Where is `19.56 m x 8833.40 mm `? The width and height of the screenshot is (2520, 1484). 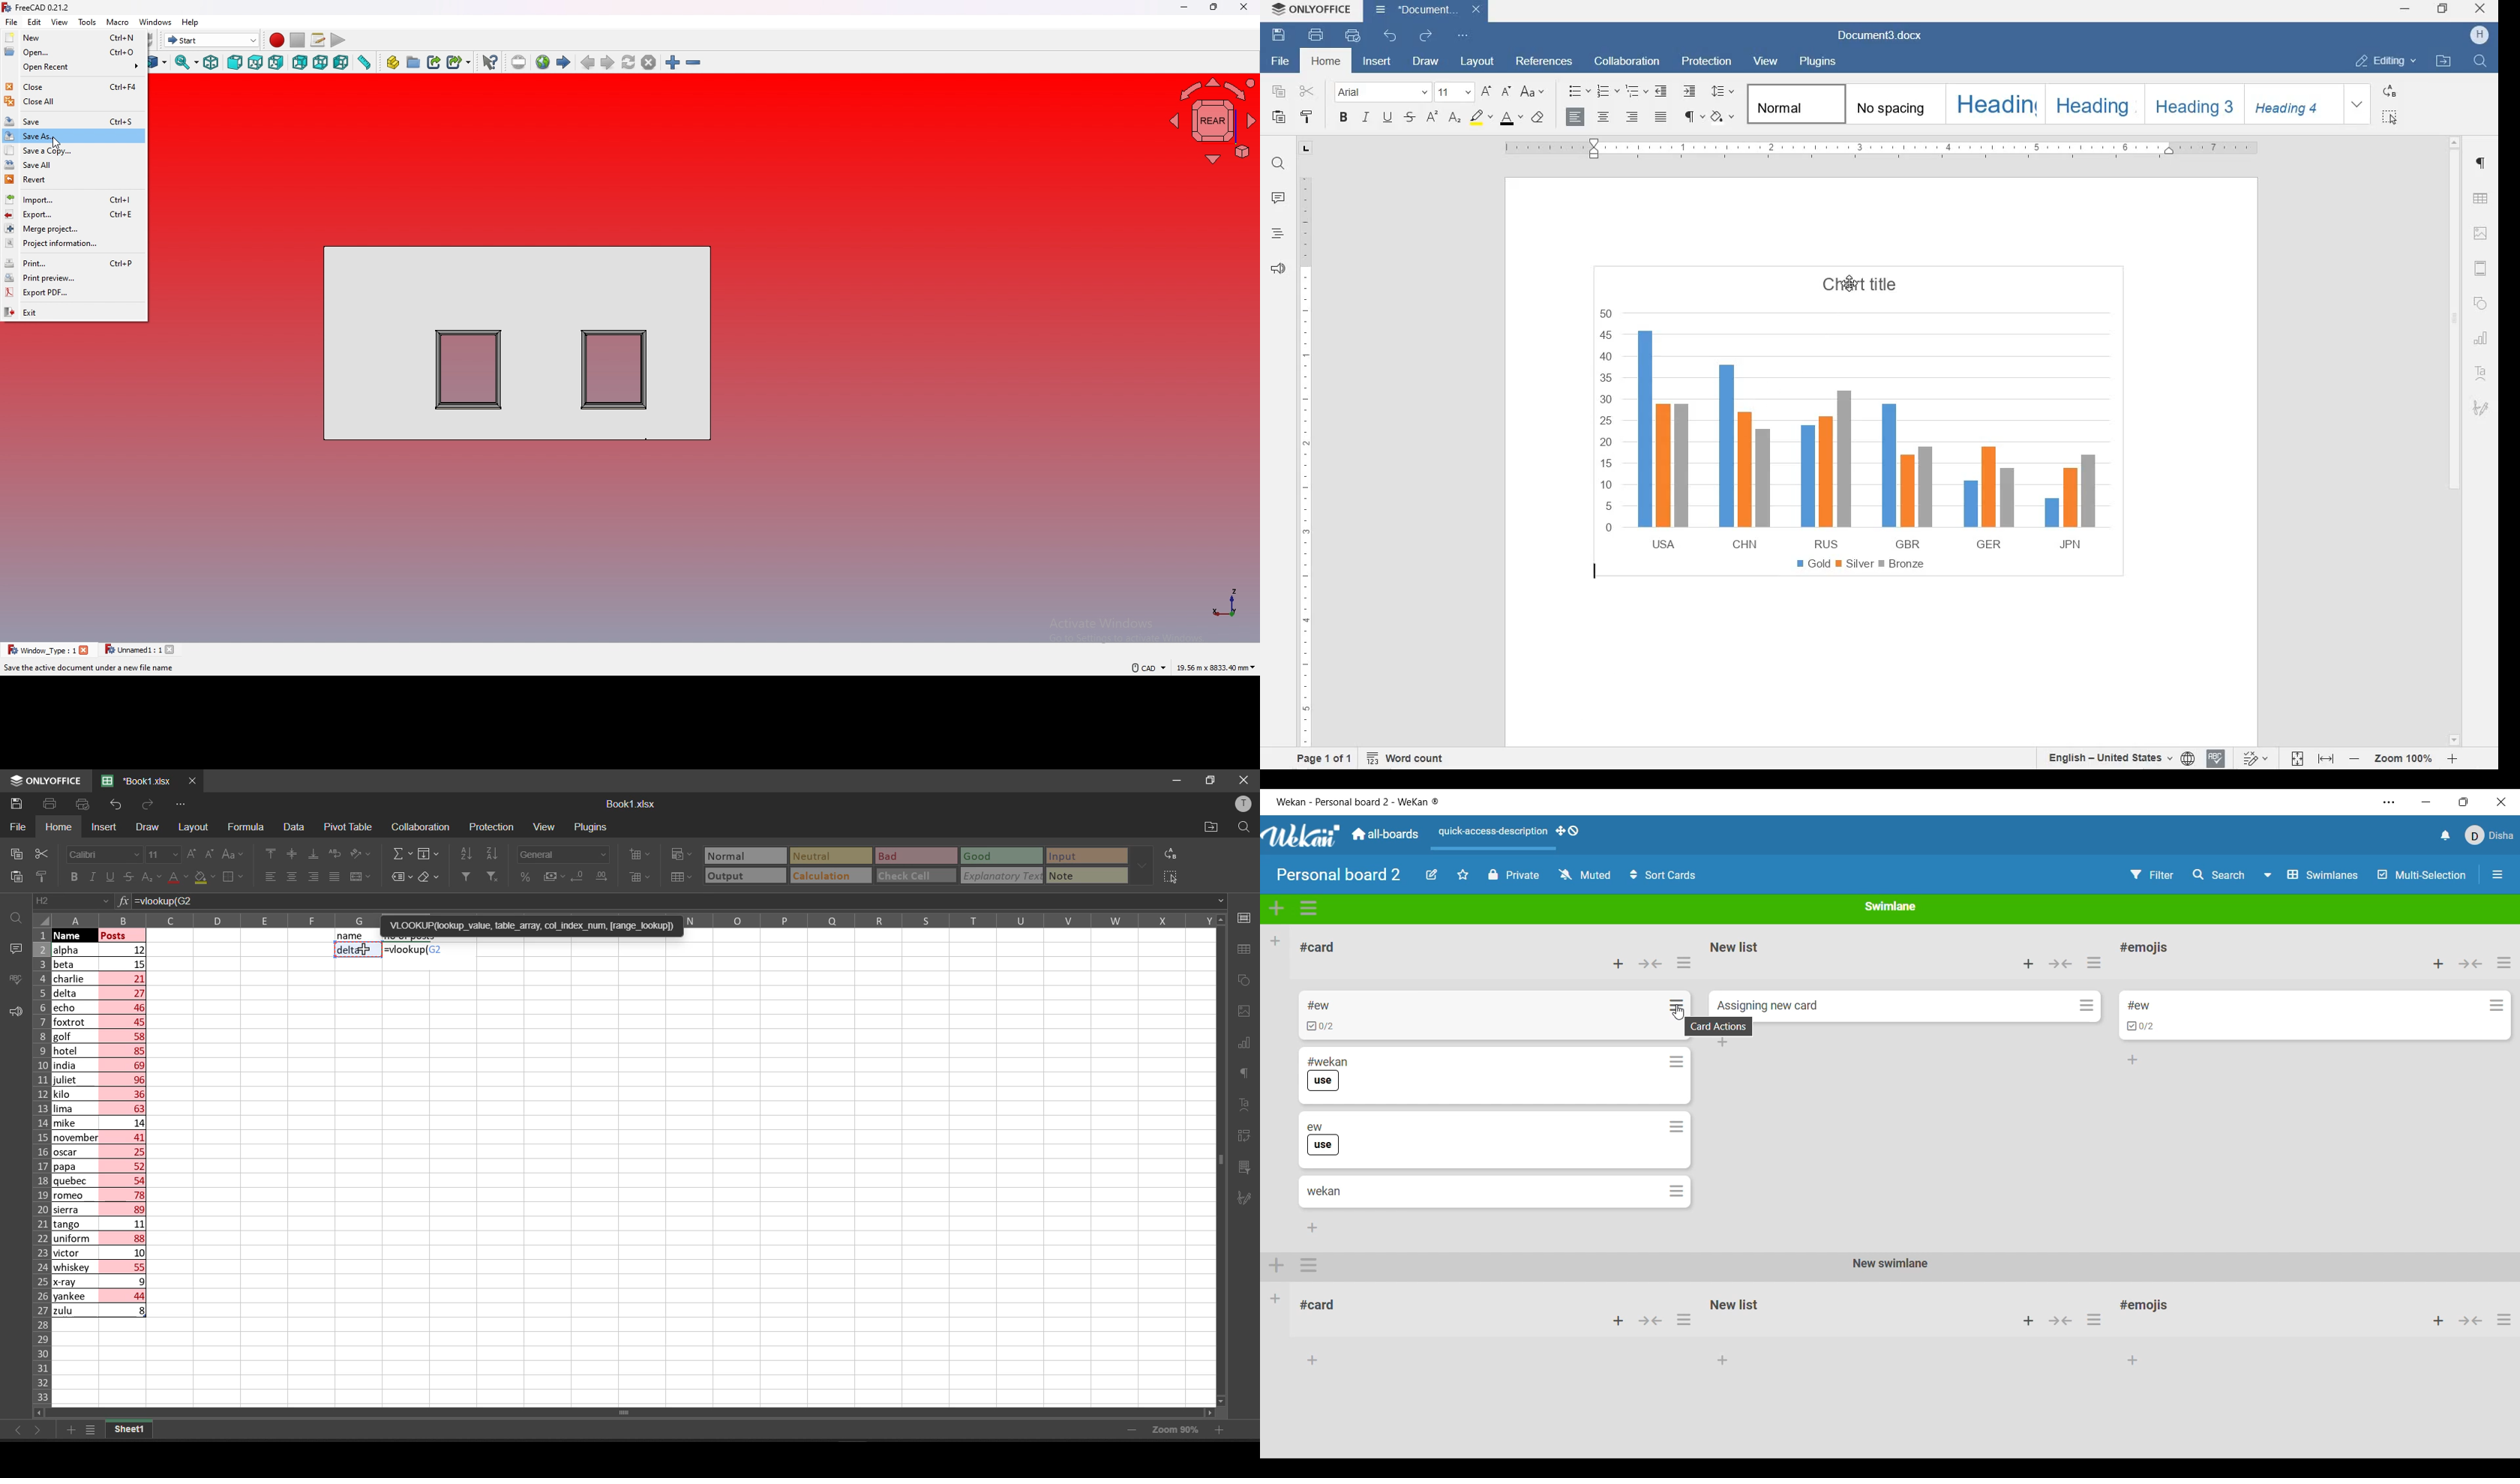 19.56 m x 8833.40 mm  is located at coordinates (1216, 666).